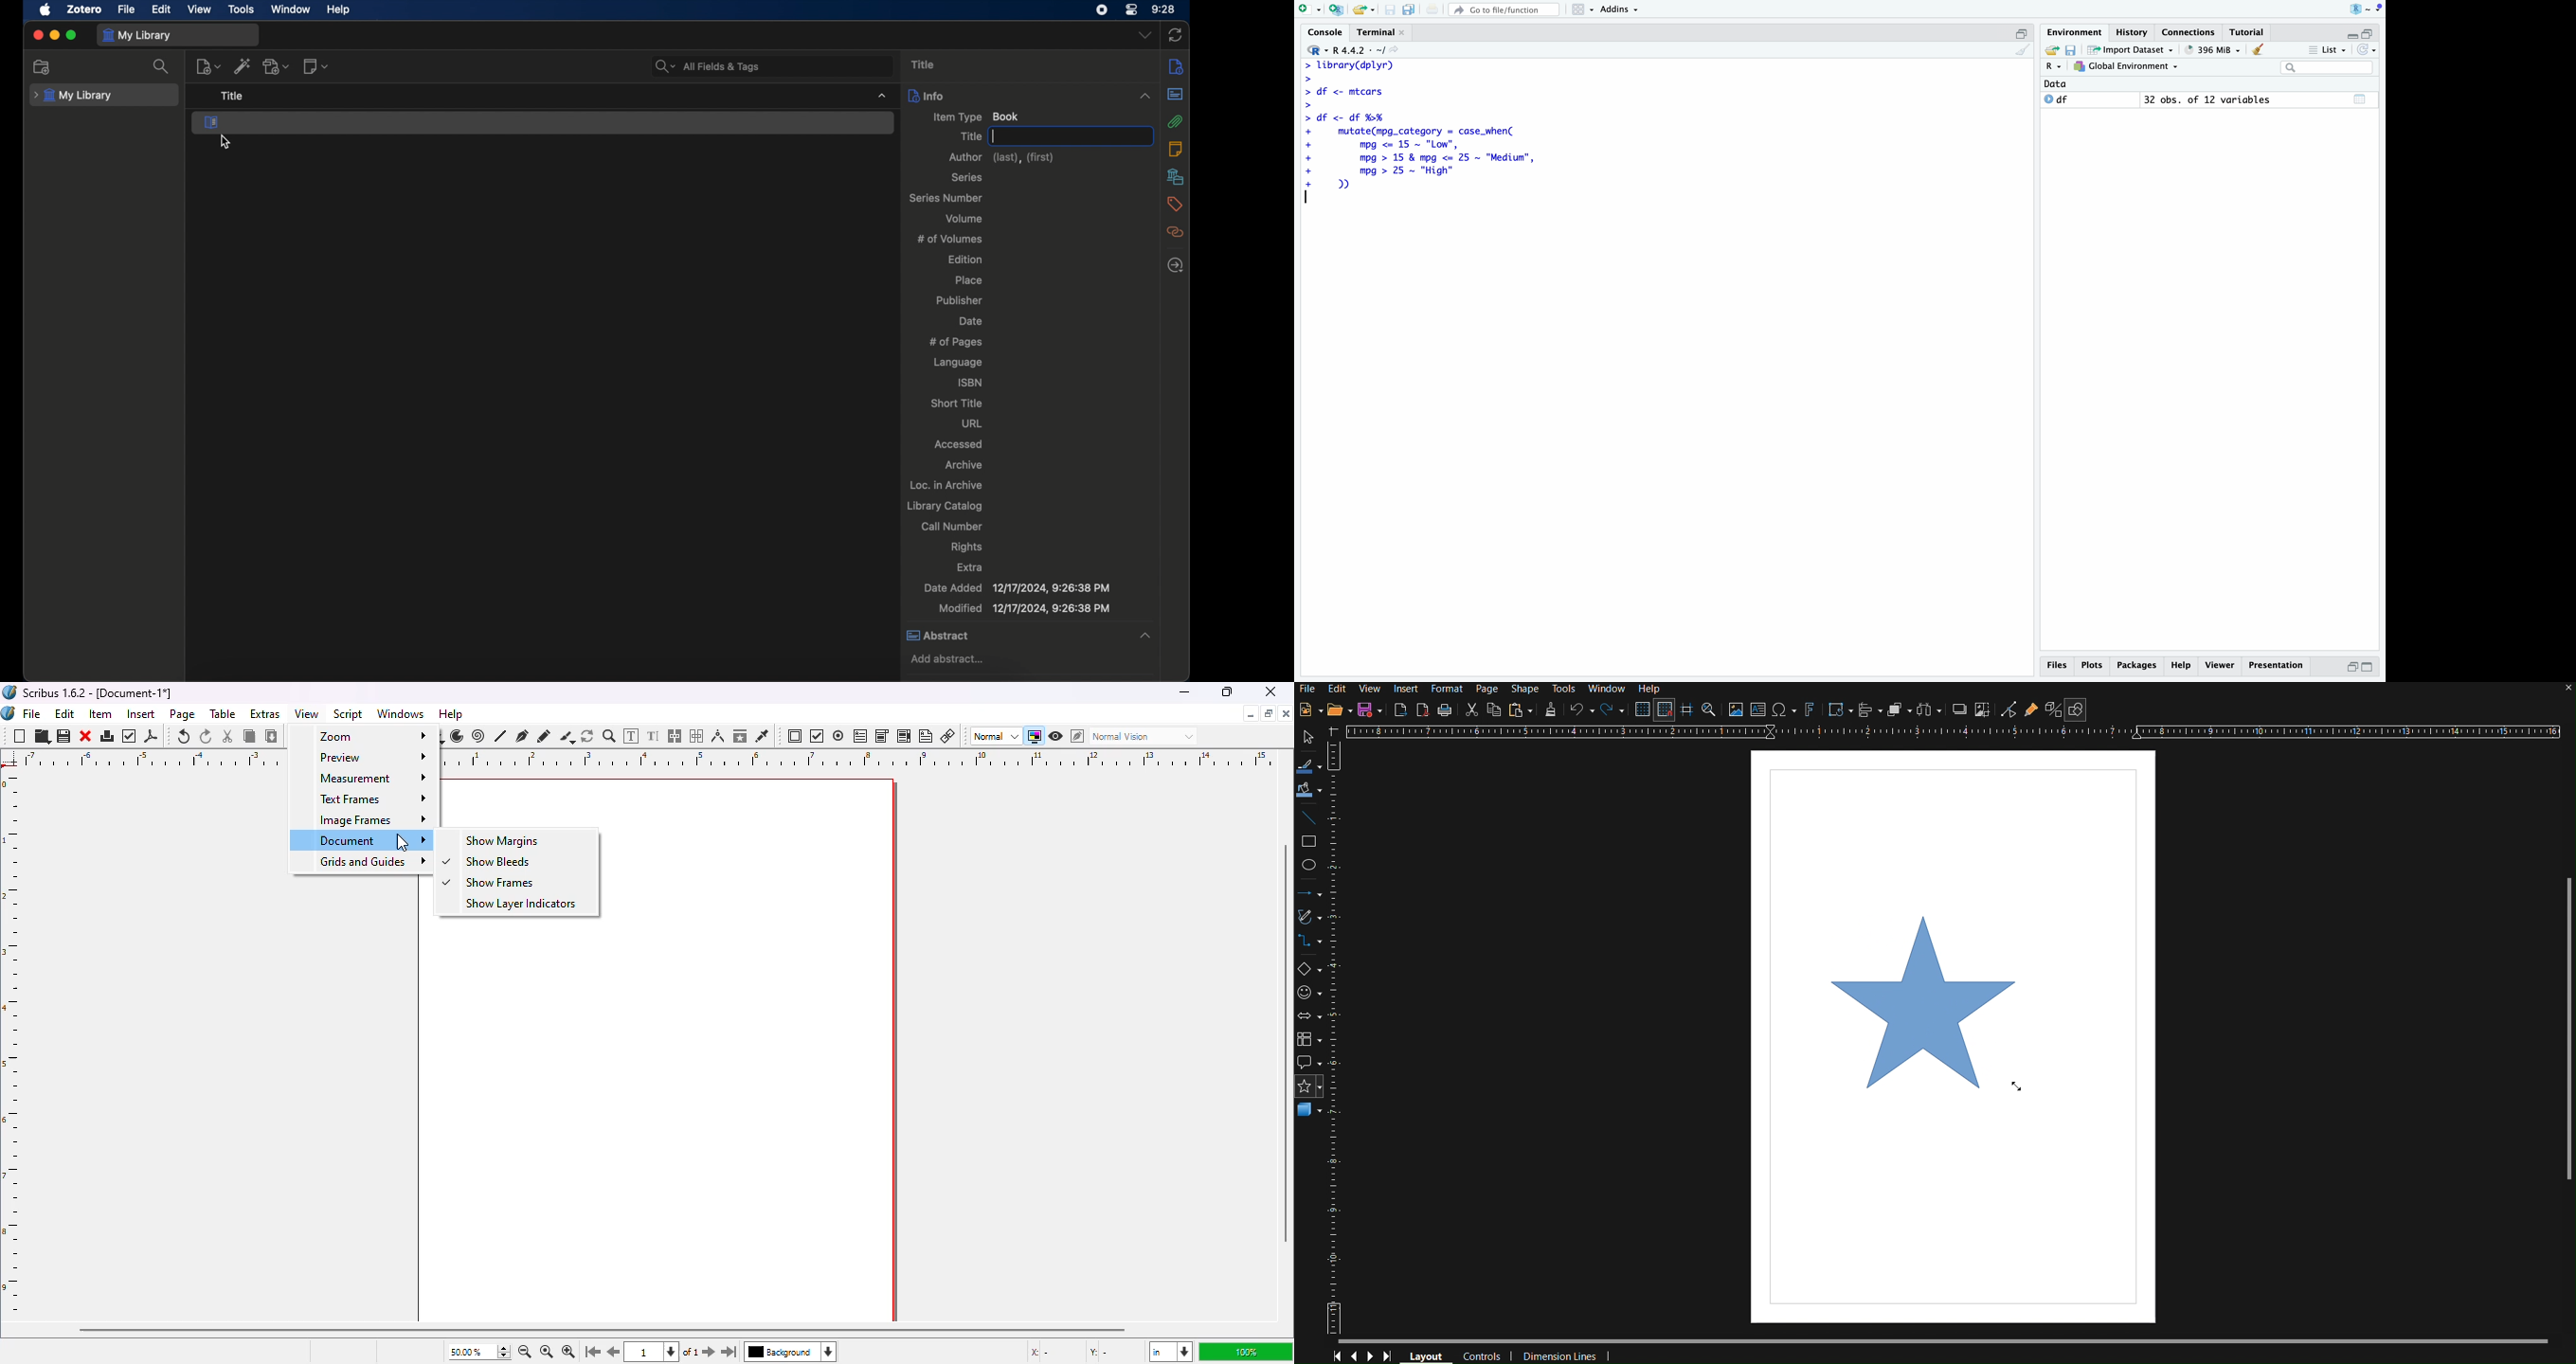 Image resolution: width=2576 pixels, height=1372 pixels. What do you see at coordinates (956, 342) in the screenshot?
I see `no of pages` at bounding box center [956, 342].